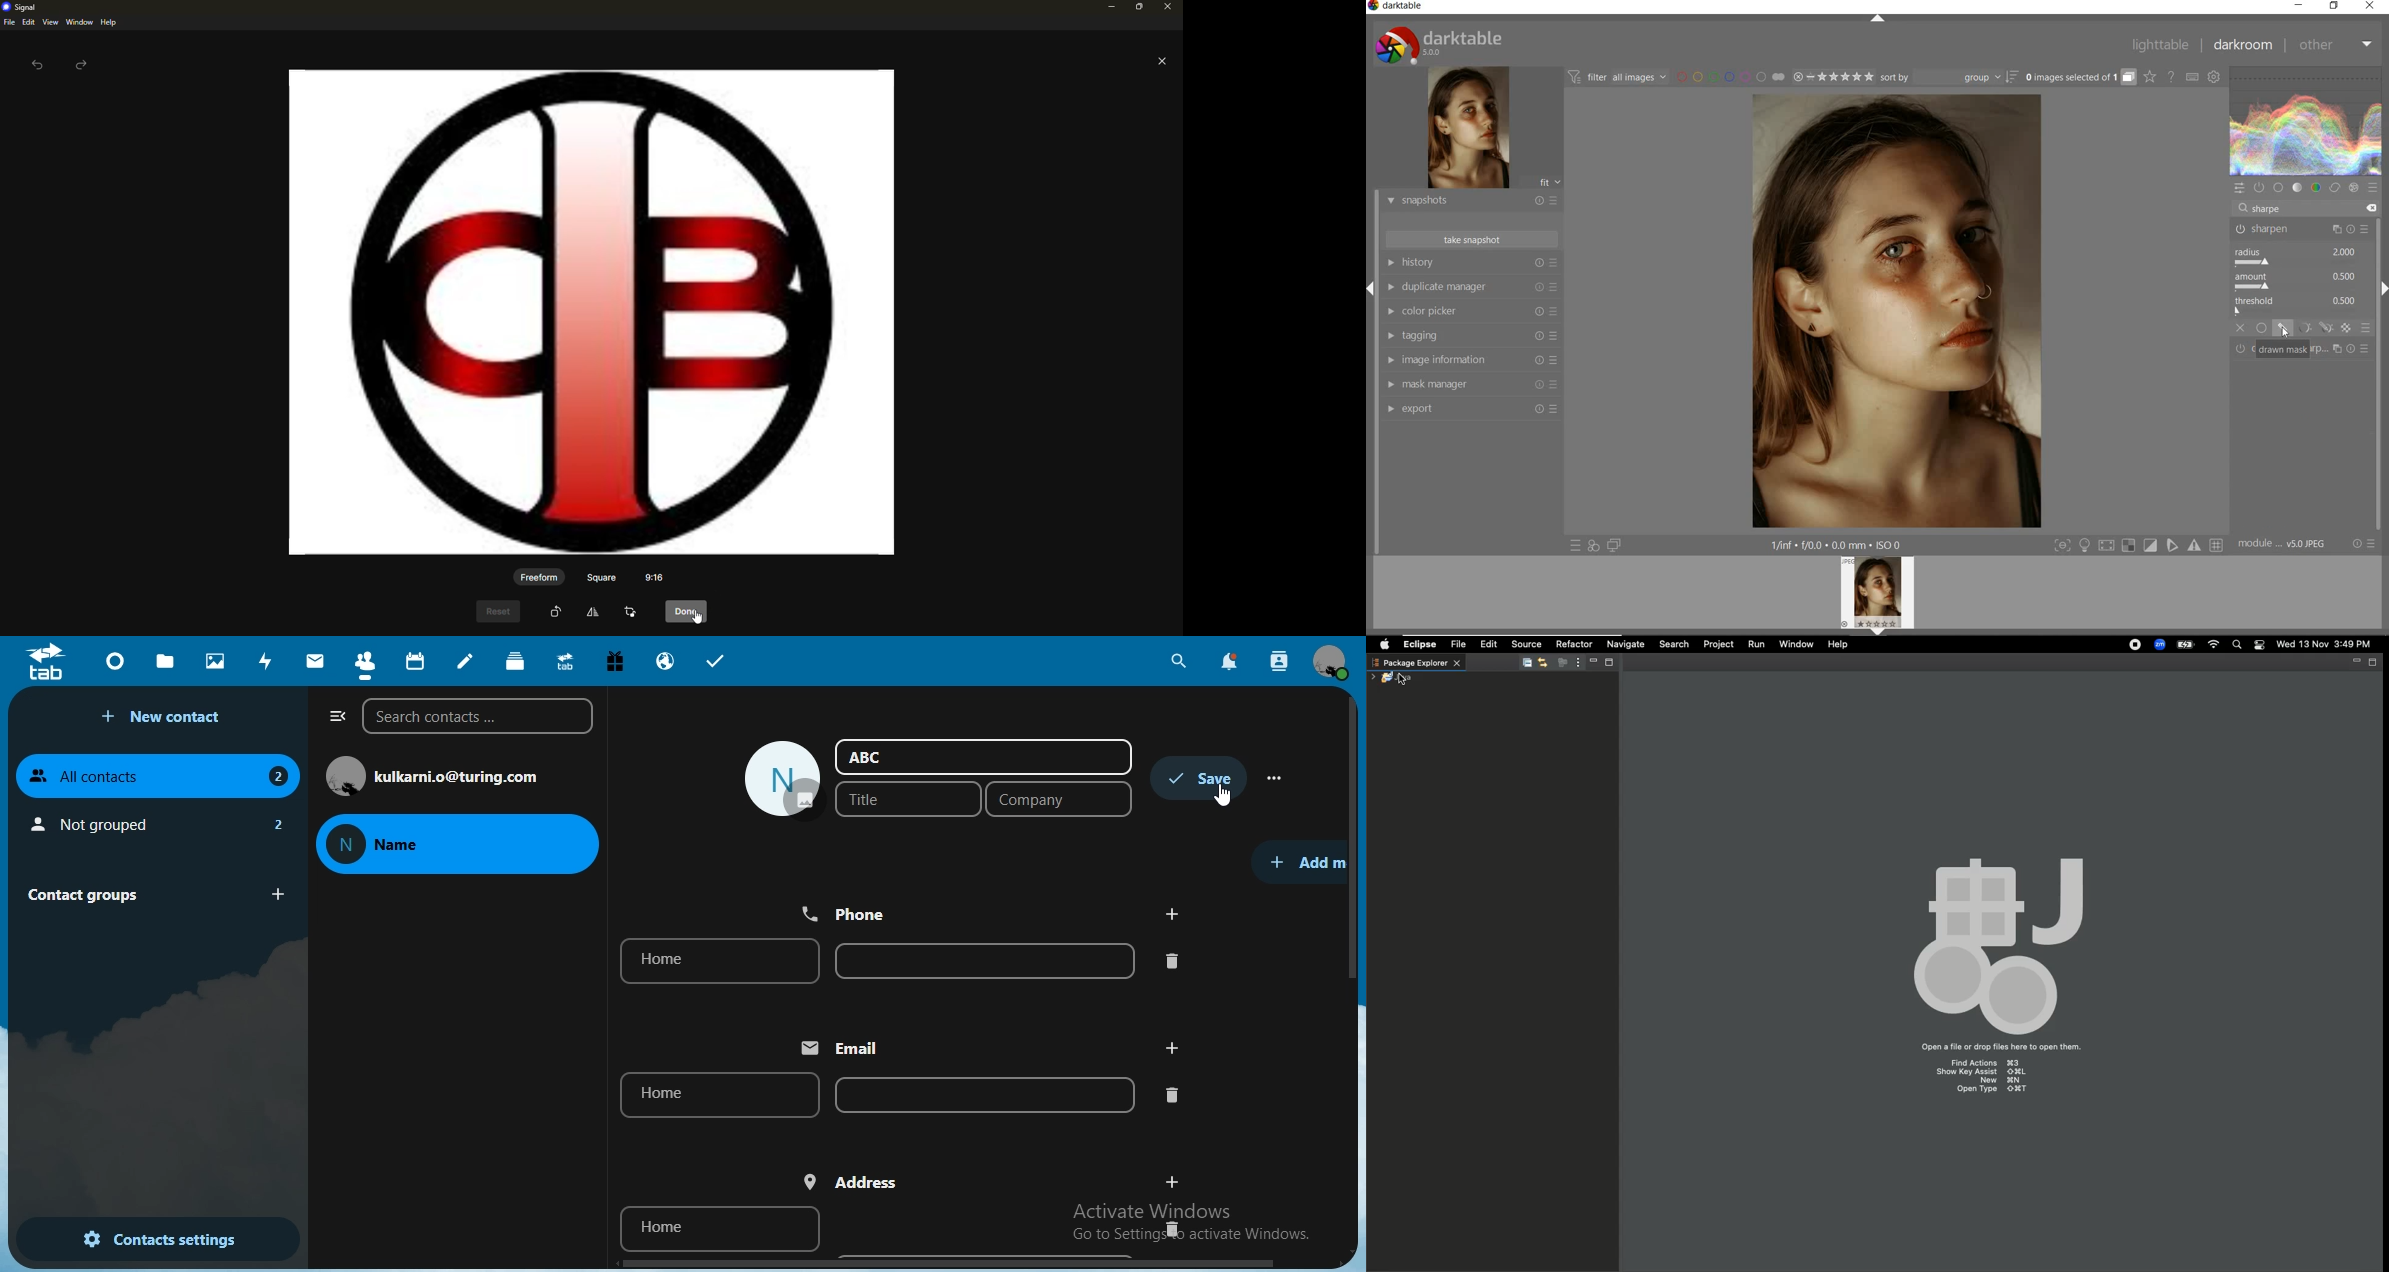 This screenshot has width=2408, height=1288. What do you see at coordinates (983, 1093) in the screenshot?
I see `` at bounding box center [983, 1093].